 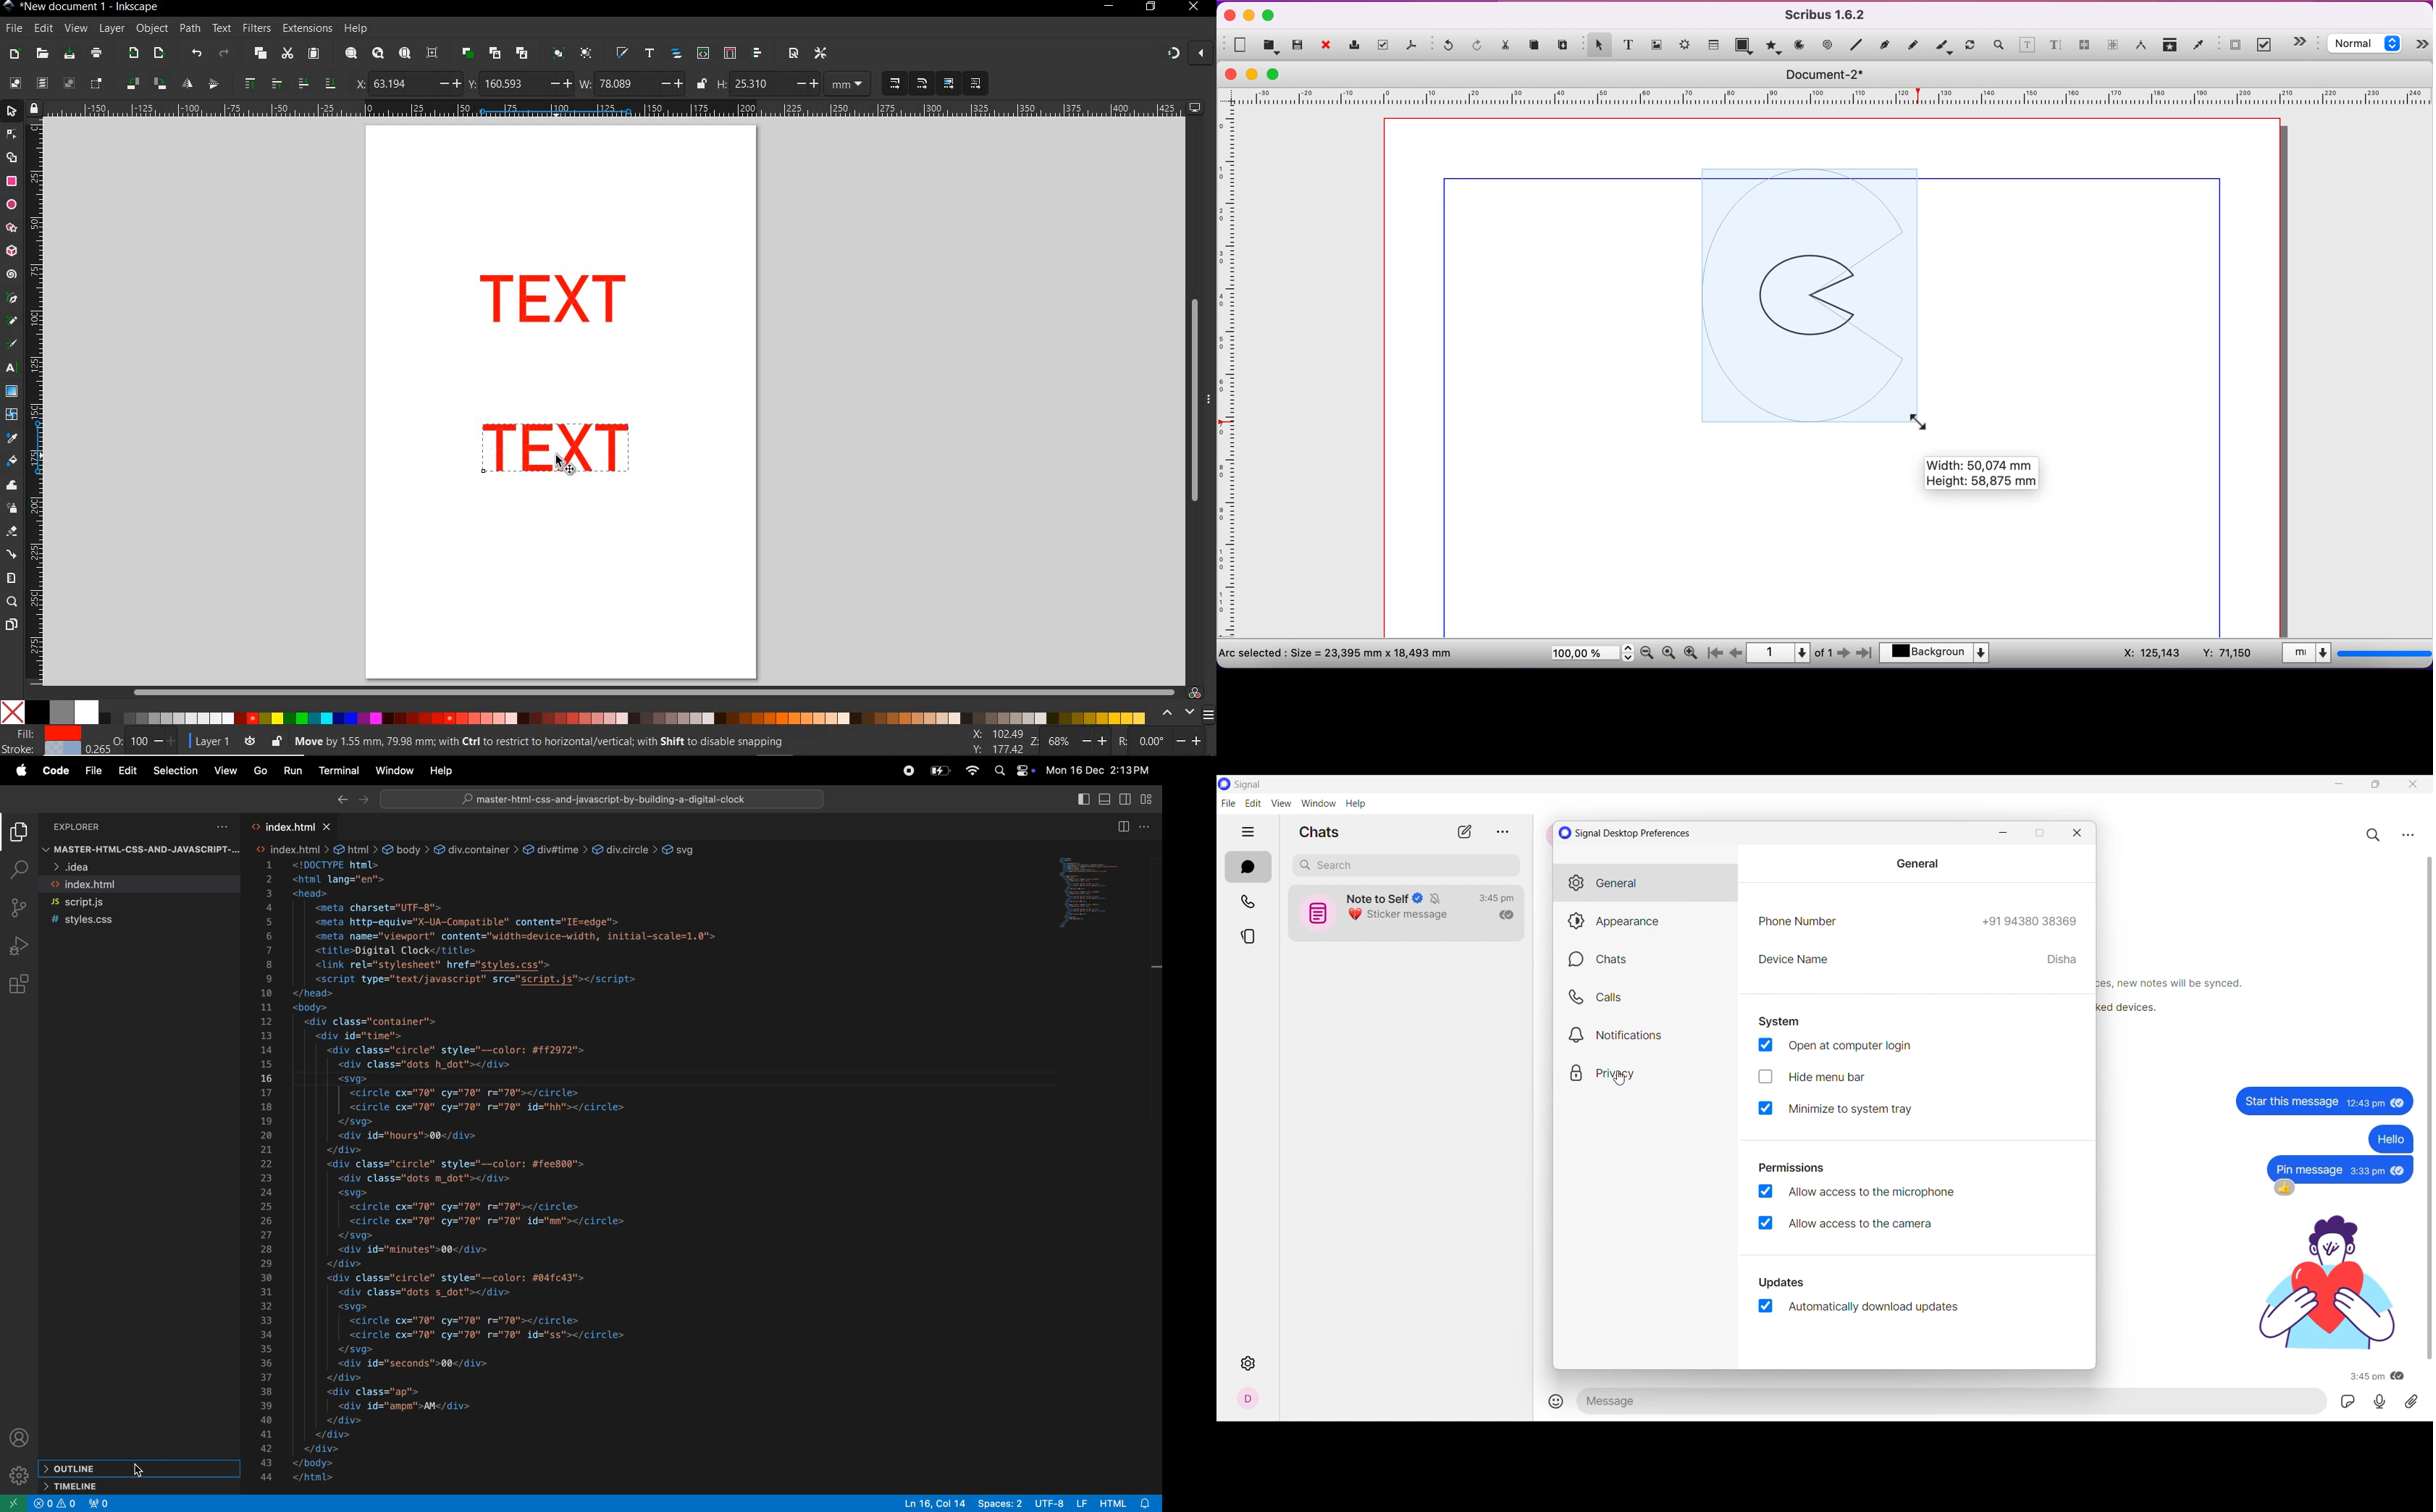 I want to click on More , so click(x=1209, y=405).